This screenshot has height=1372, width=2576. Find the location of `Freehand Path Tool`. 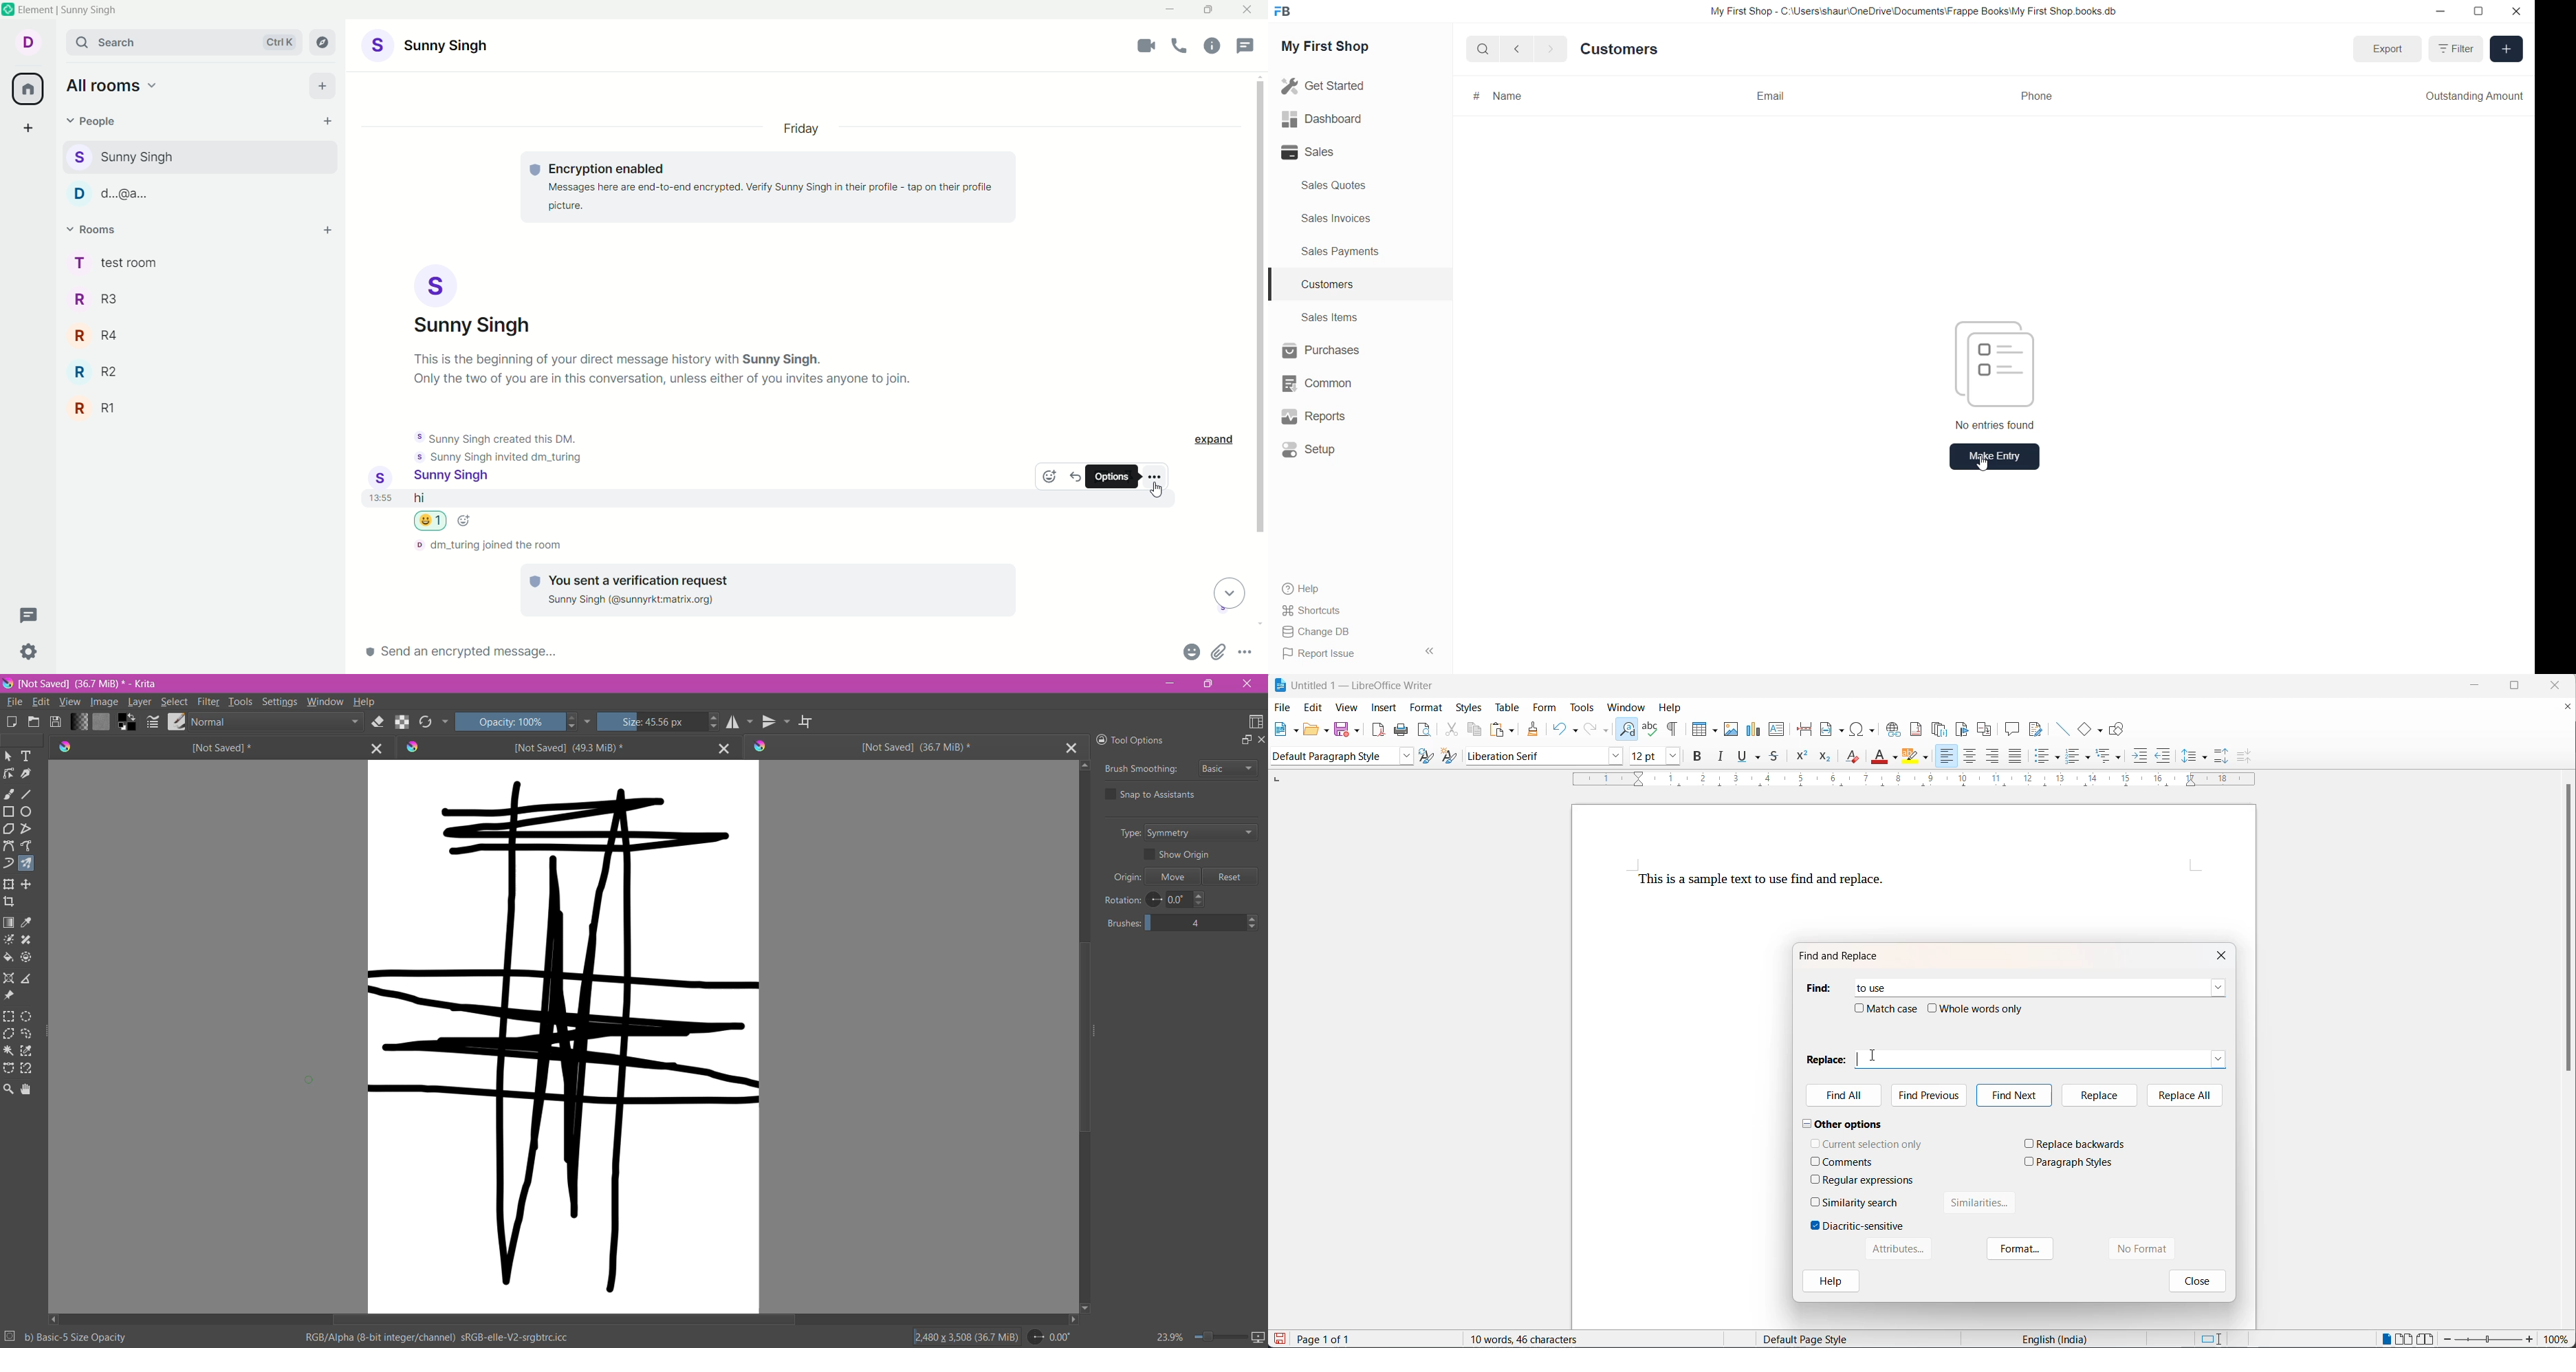

Freehand Path Tool is located at coordinates (28, 845).